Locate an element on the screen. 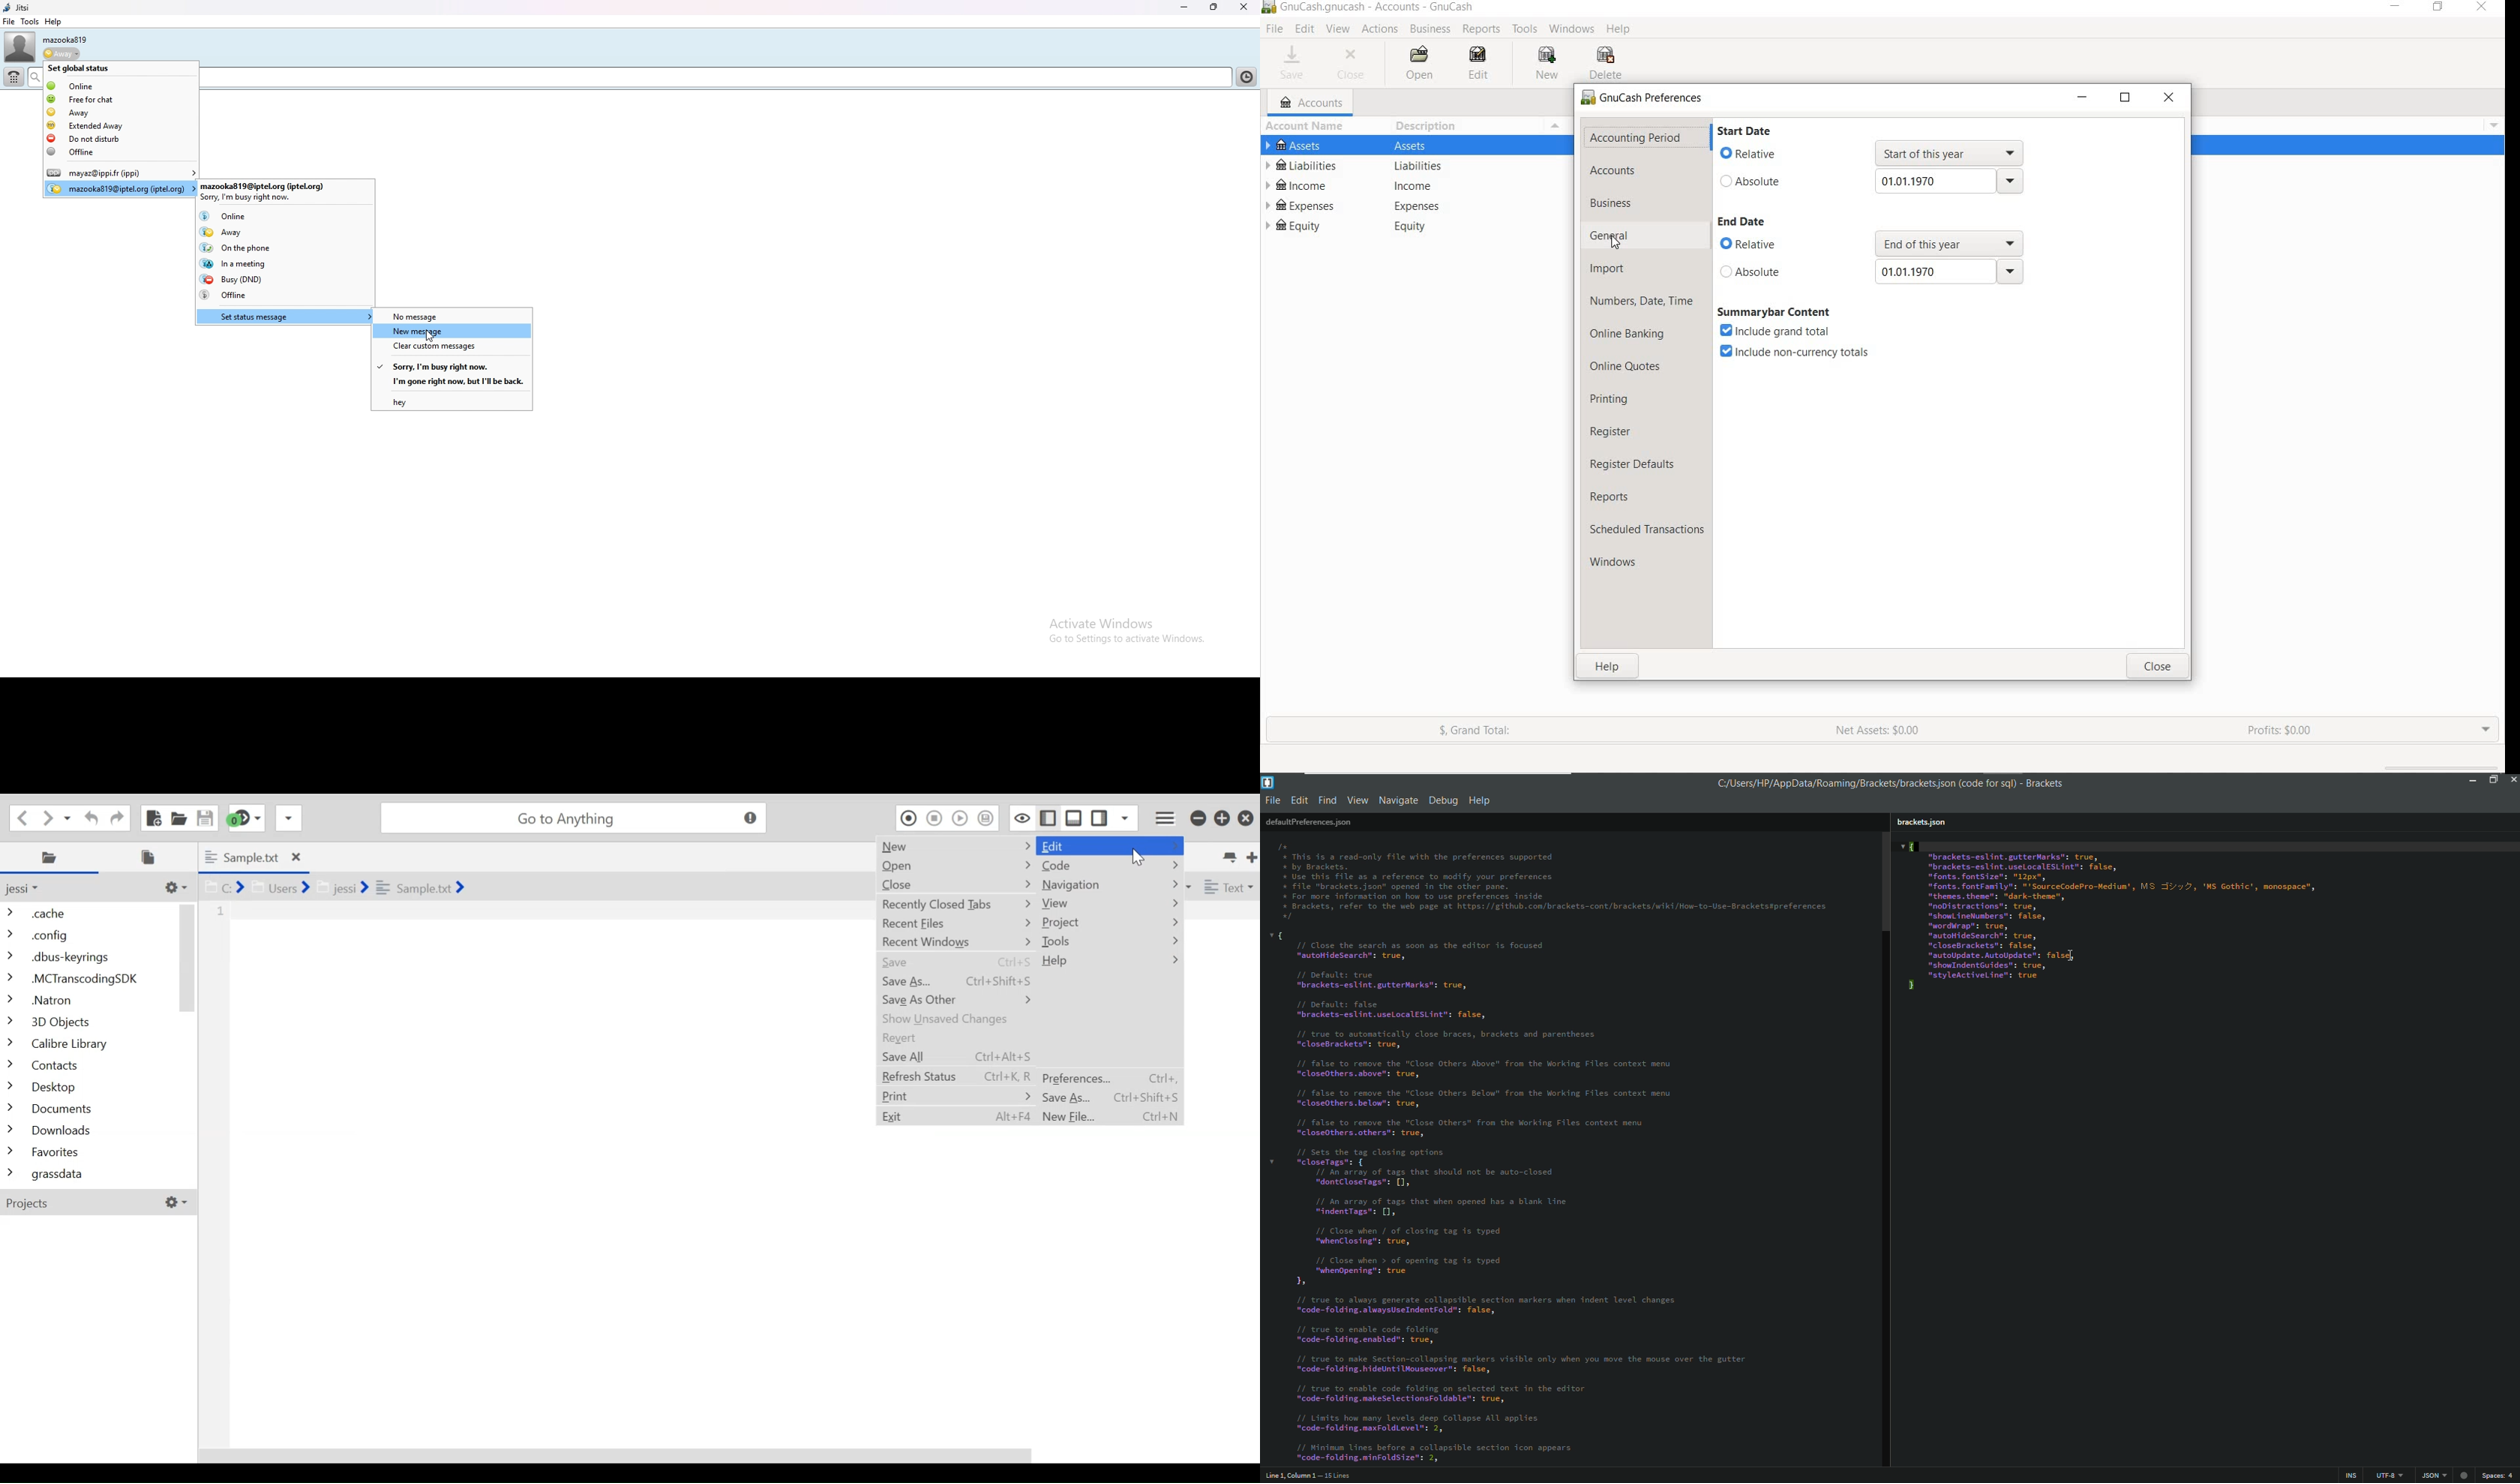 The image size is (2520, 1484). SUMMARYBAR CONTENT is located at coordinates (1775, 312).